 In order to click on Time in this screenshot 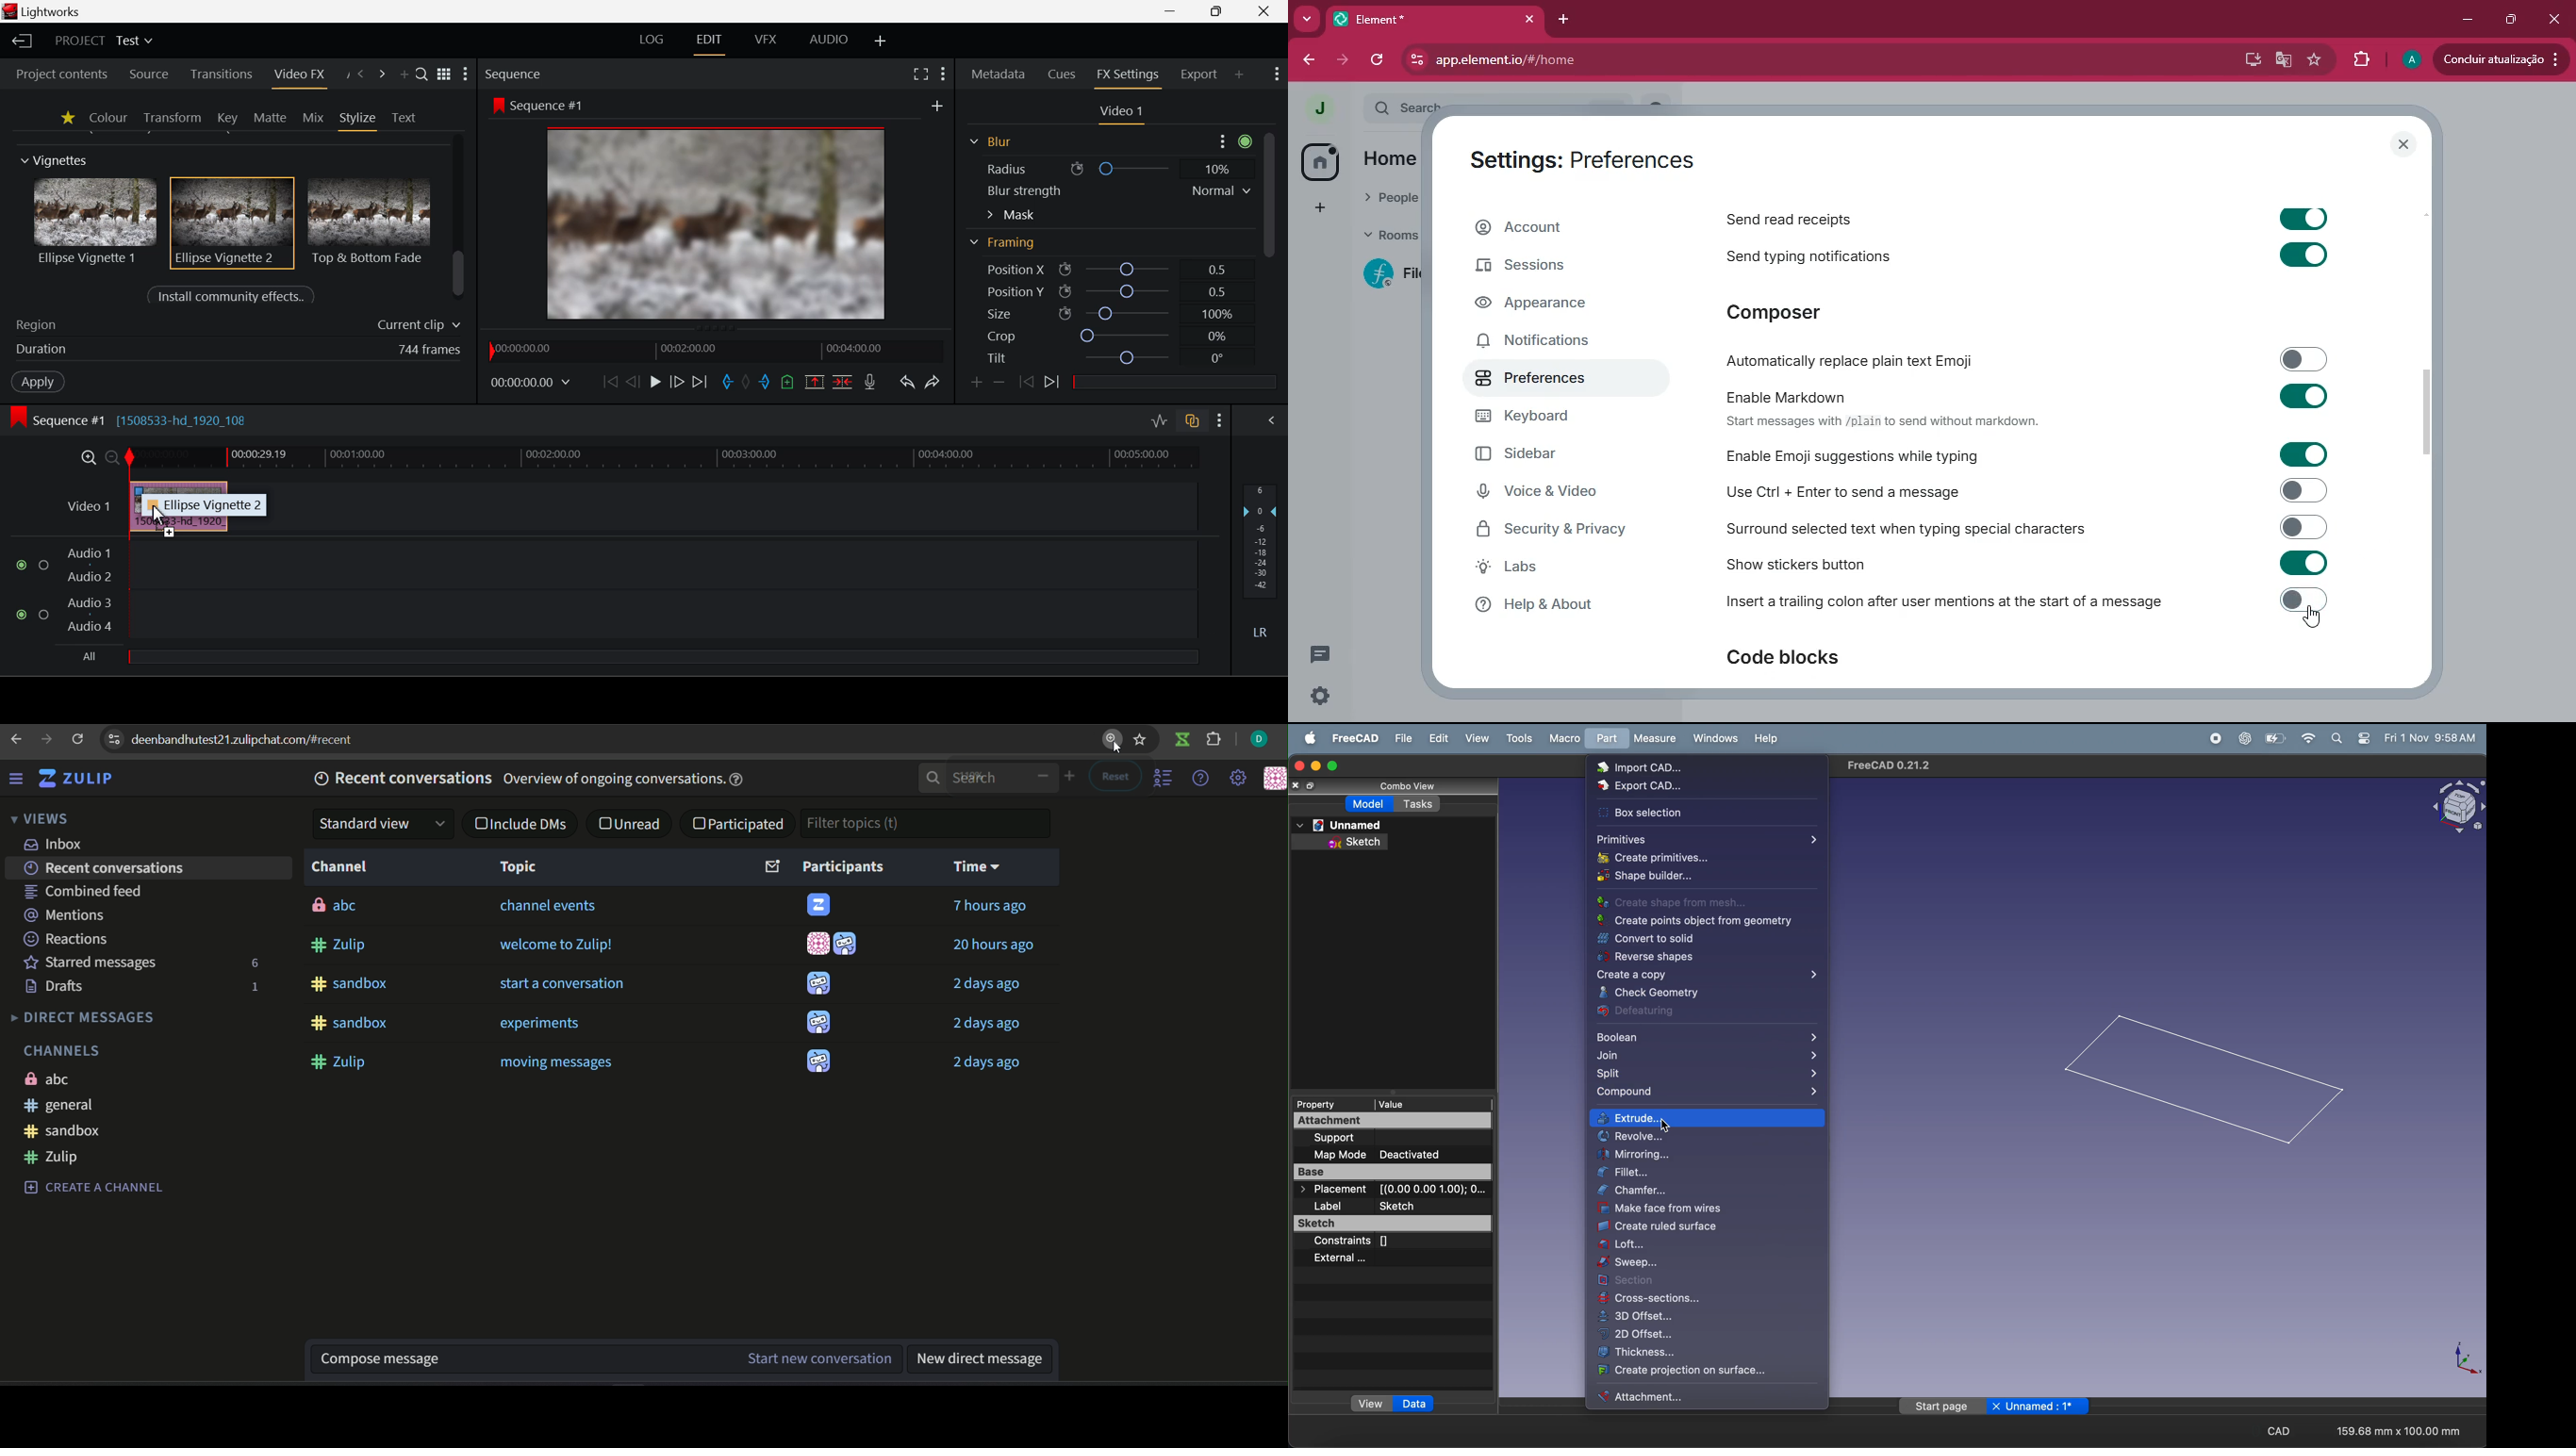, I will do `click(975, 869)`.